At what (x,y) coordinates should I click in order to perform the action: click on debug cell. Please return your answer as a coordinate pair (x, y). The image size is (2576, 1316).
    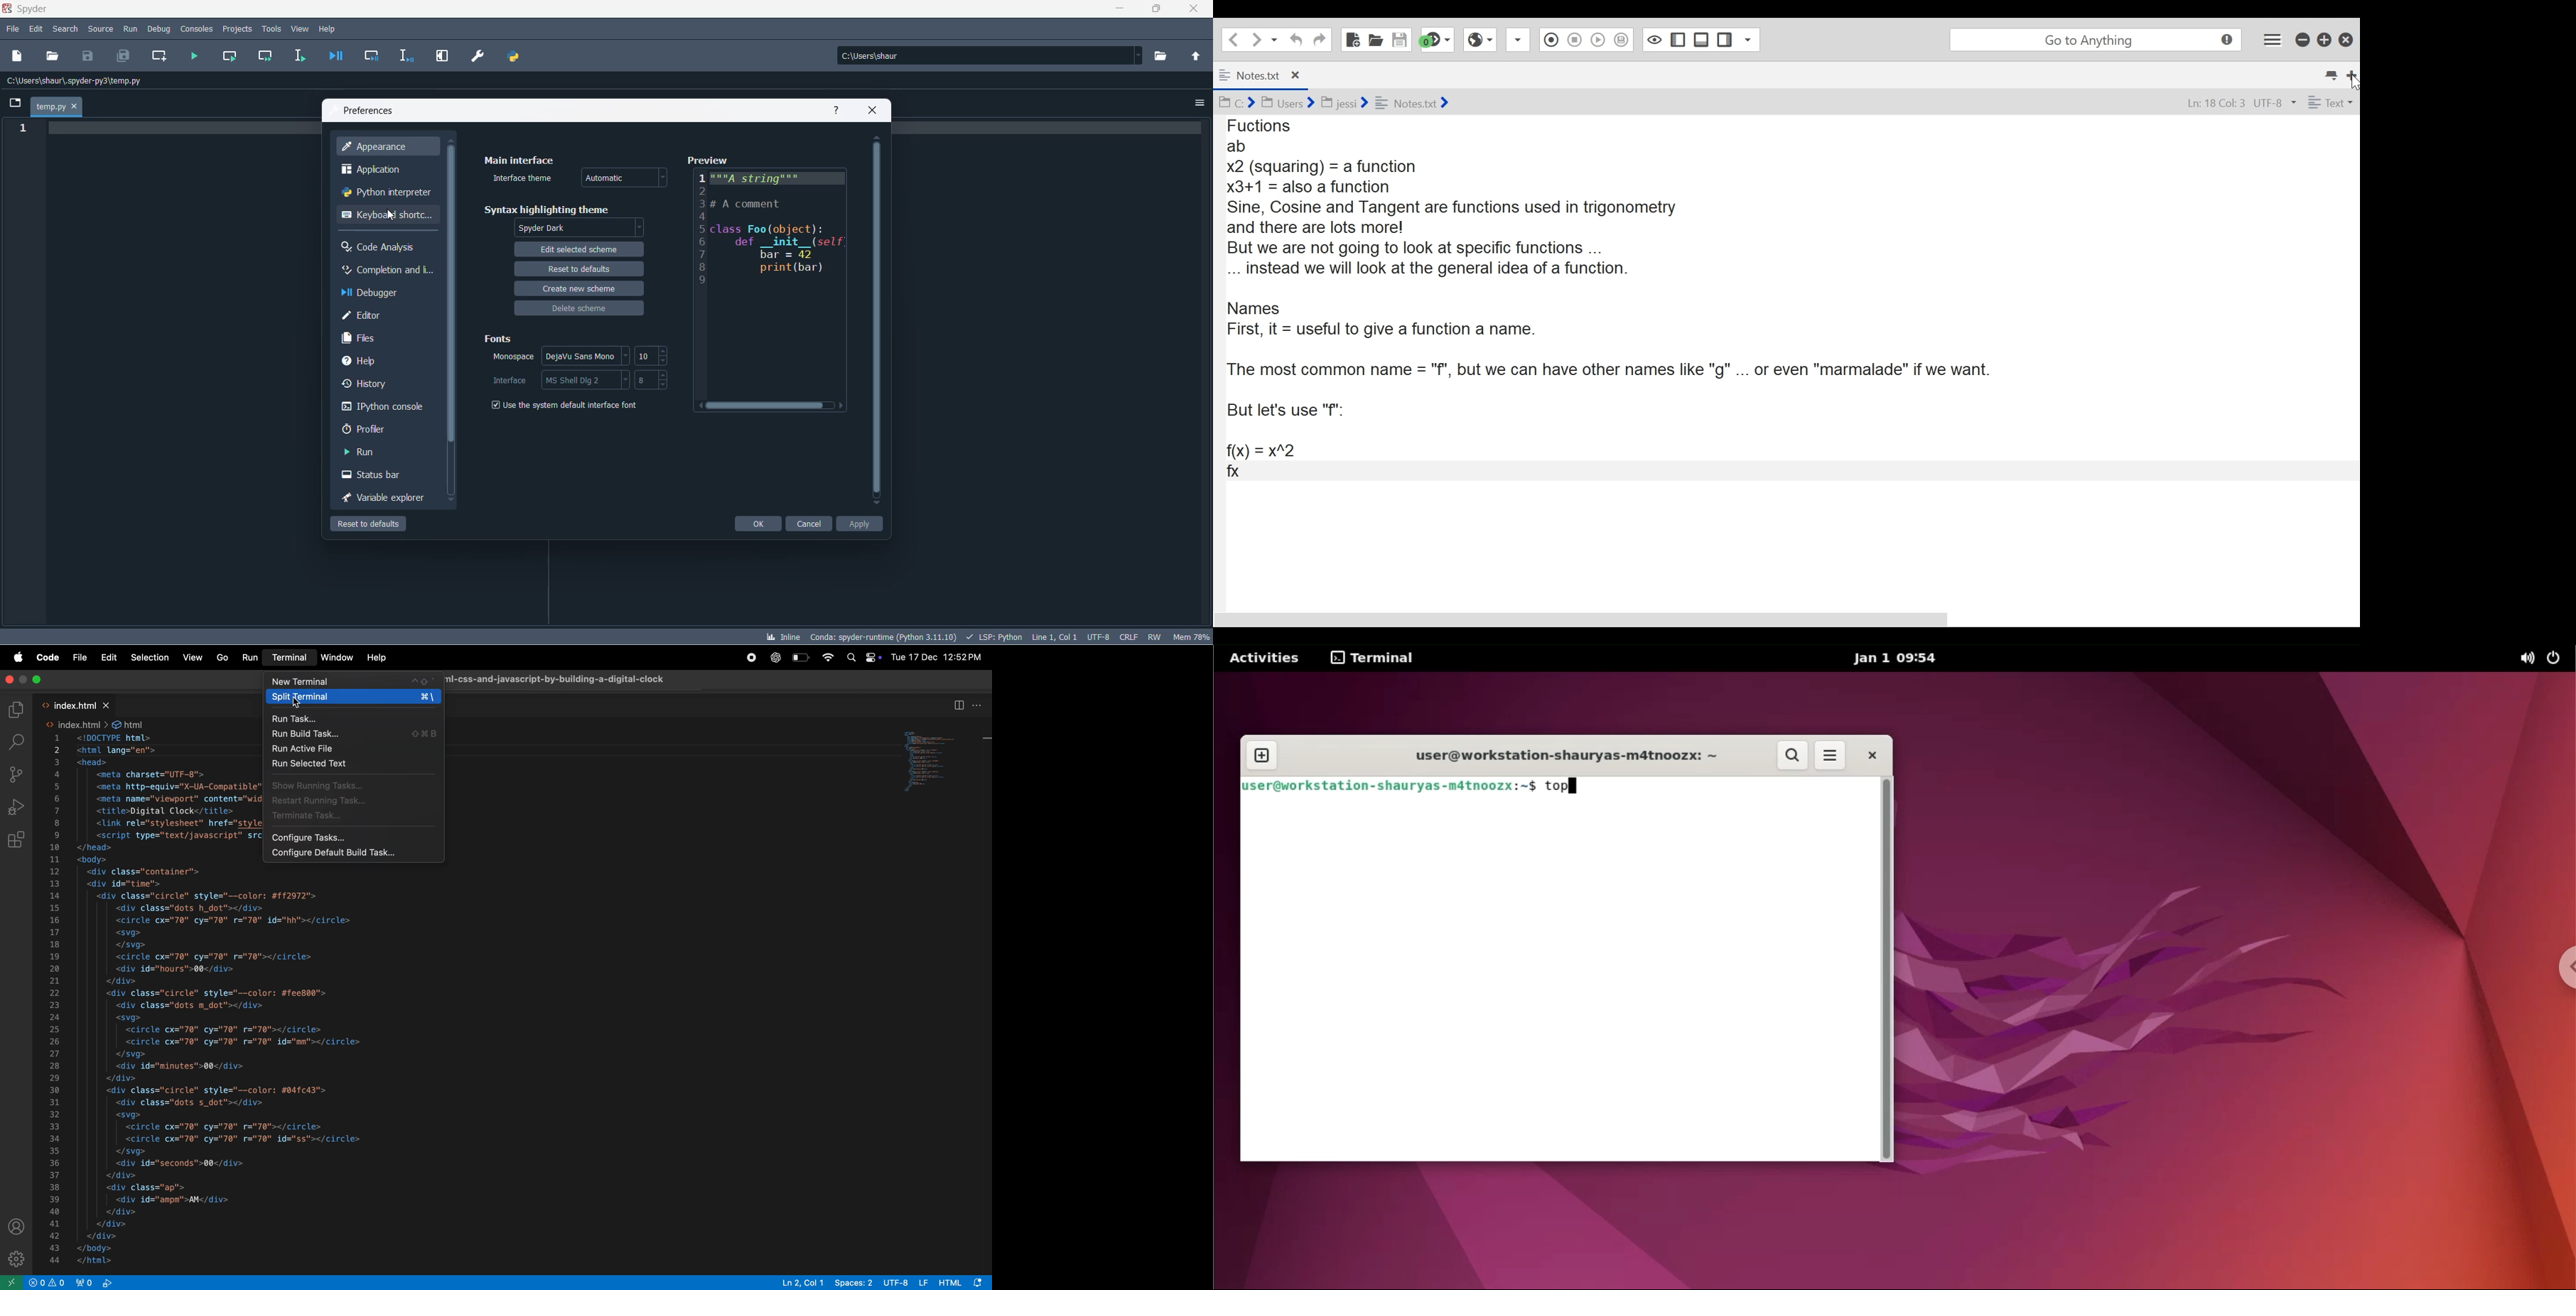
    Looking at the image, I should click on (372, 57).